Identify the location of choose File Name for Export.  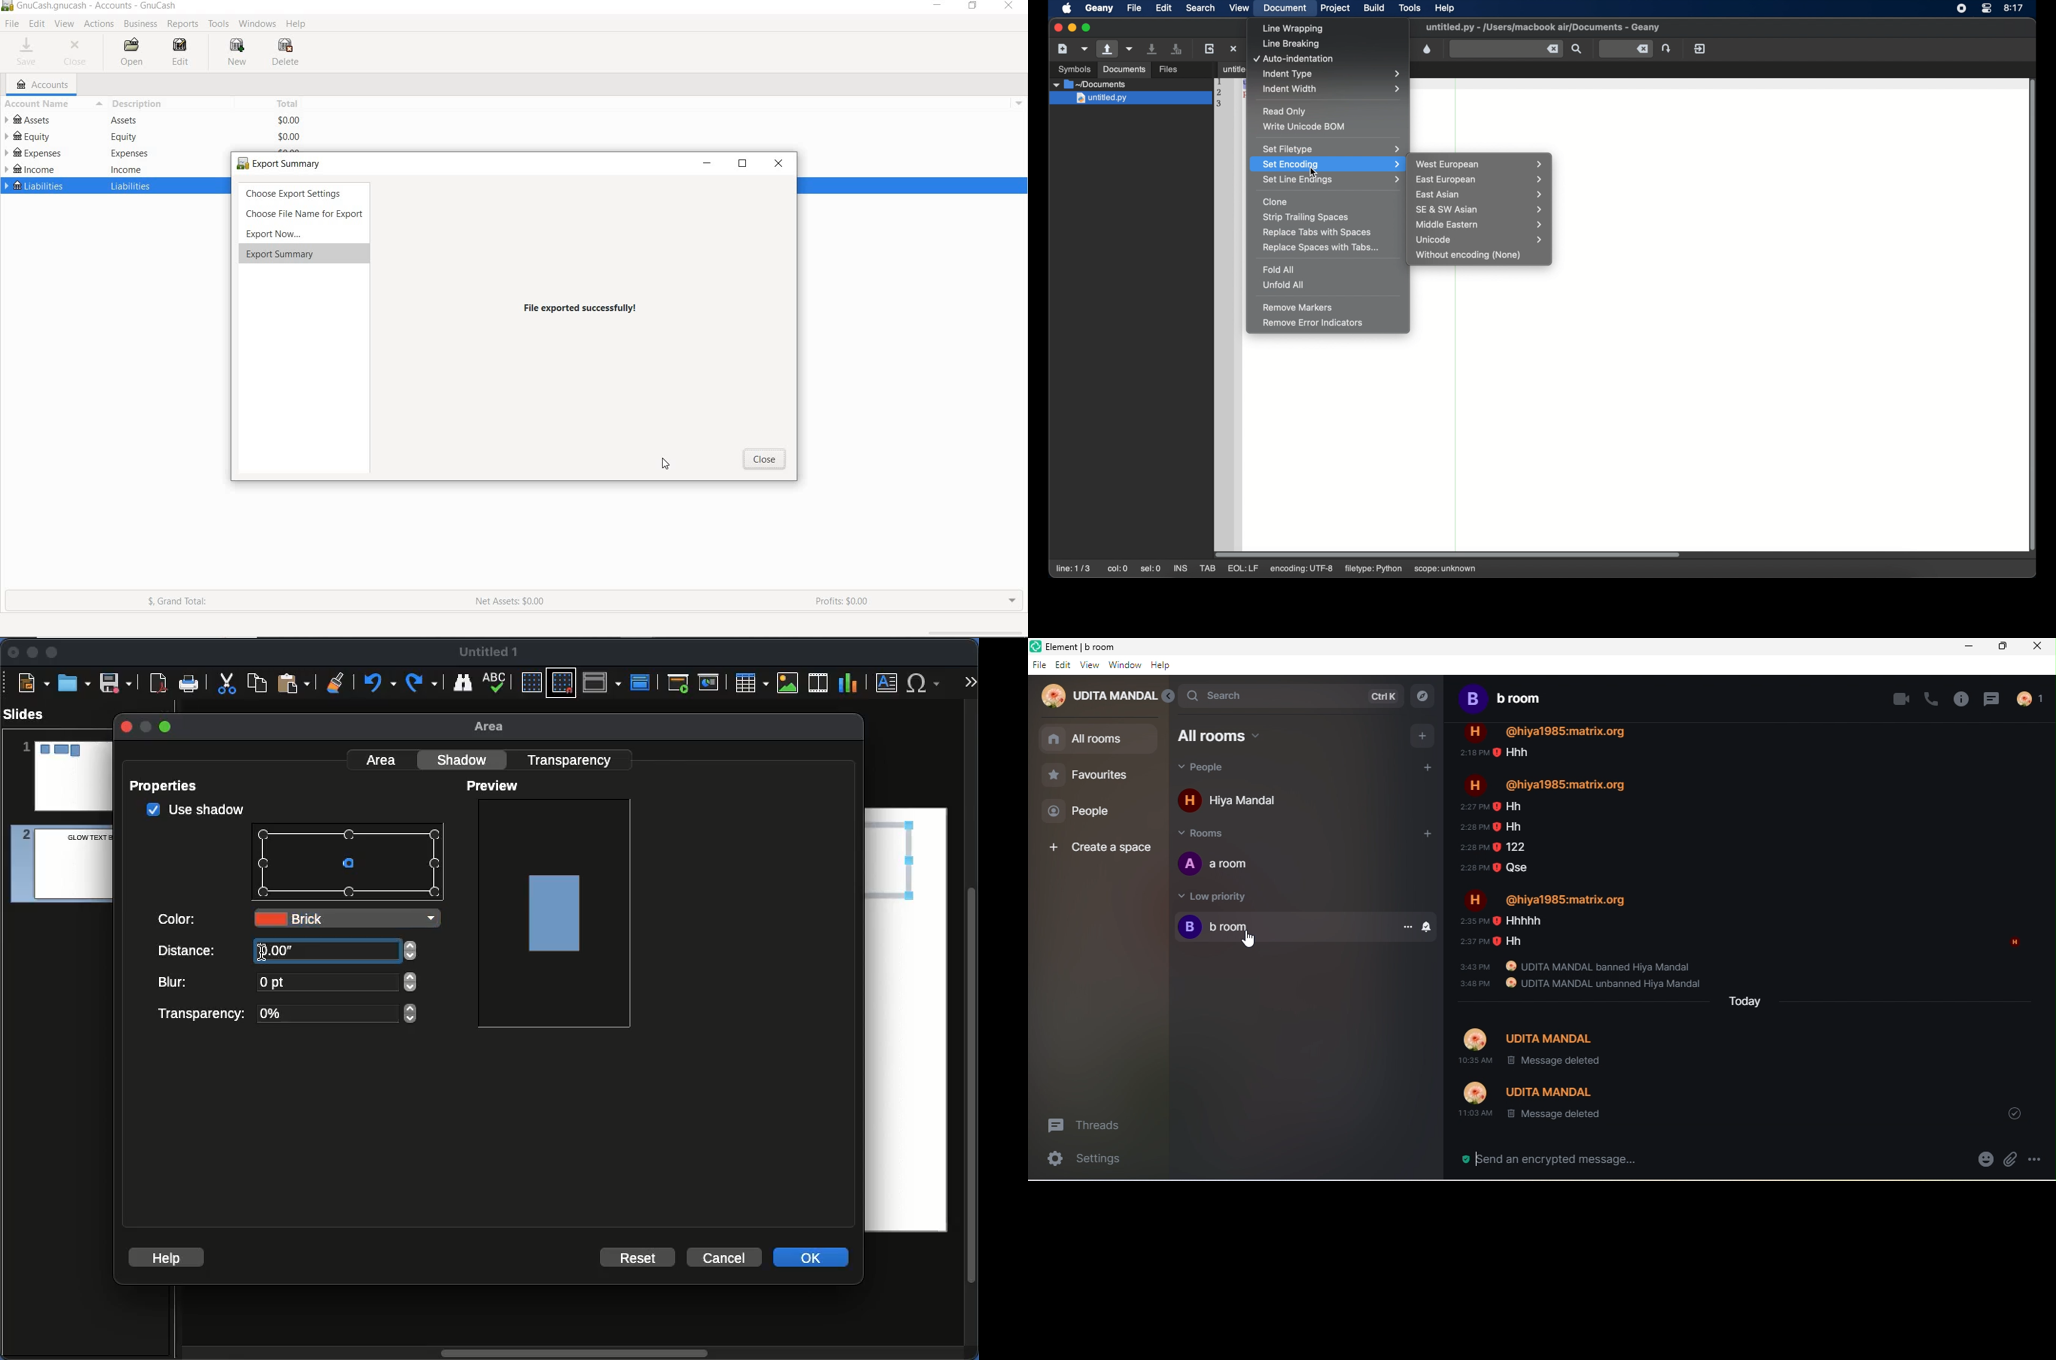
(302, 214).